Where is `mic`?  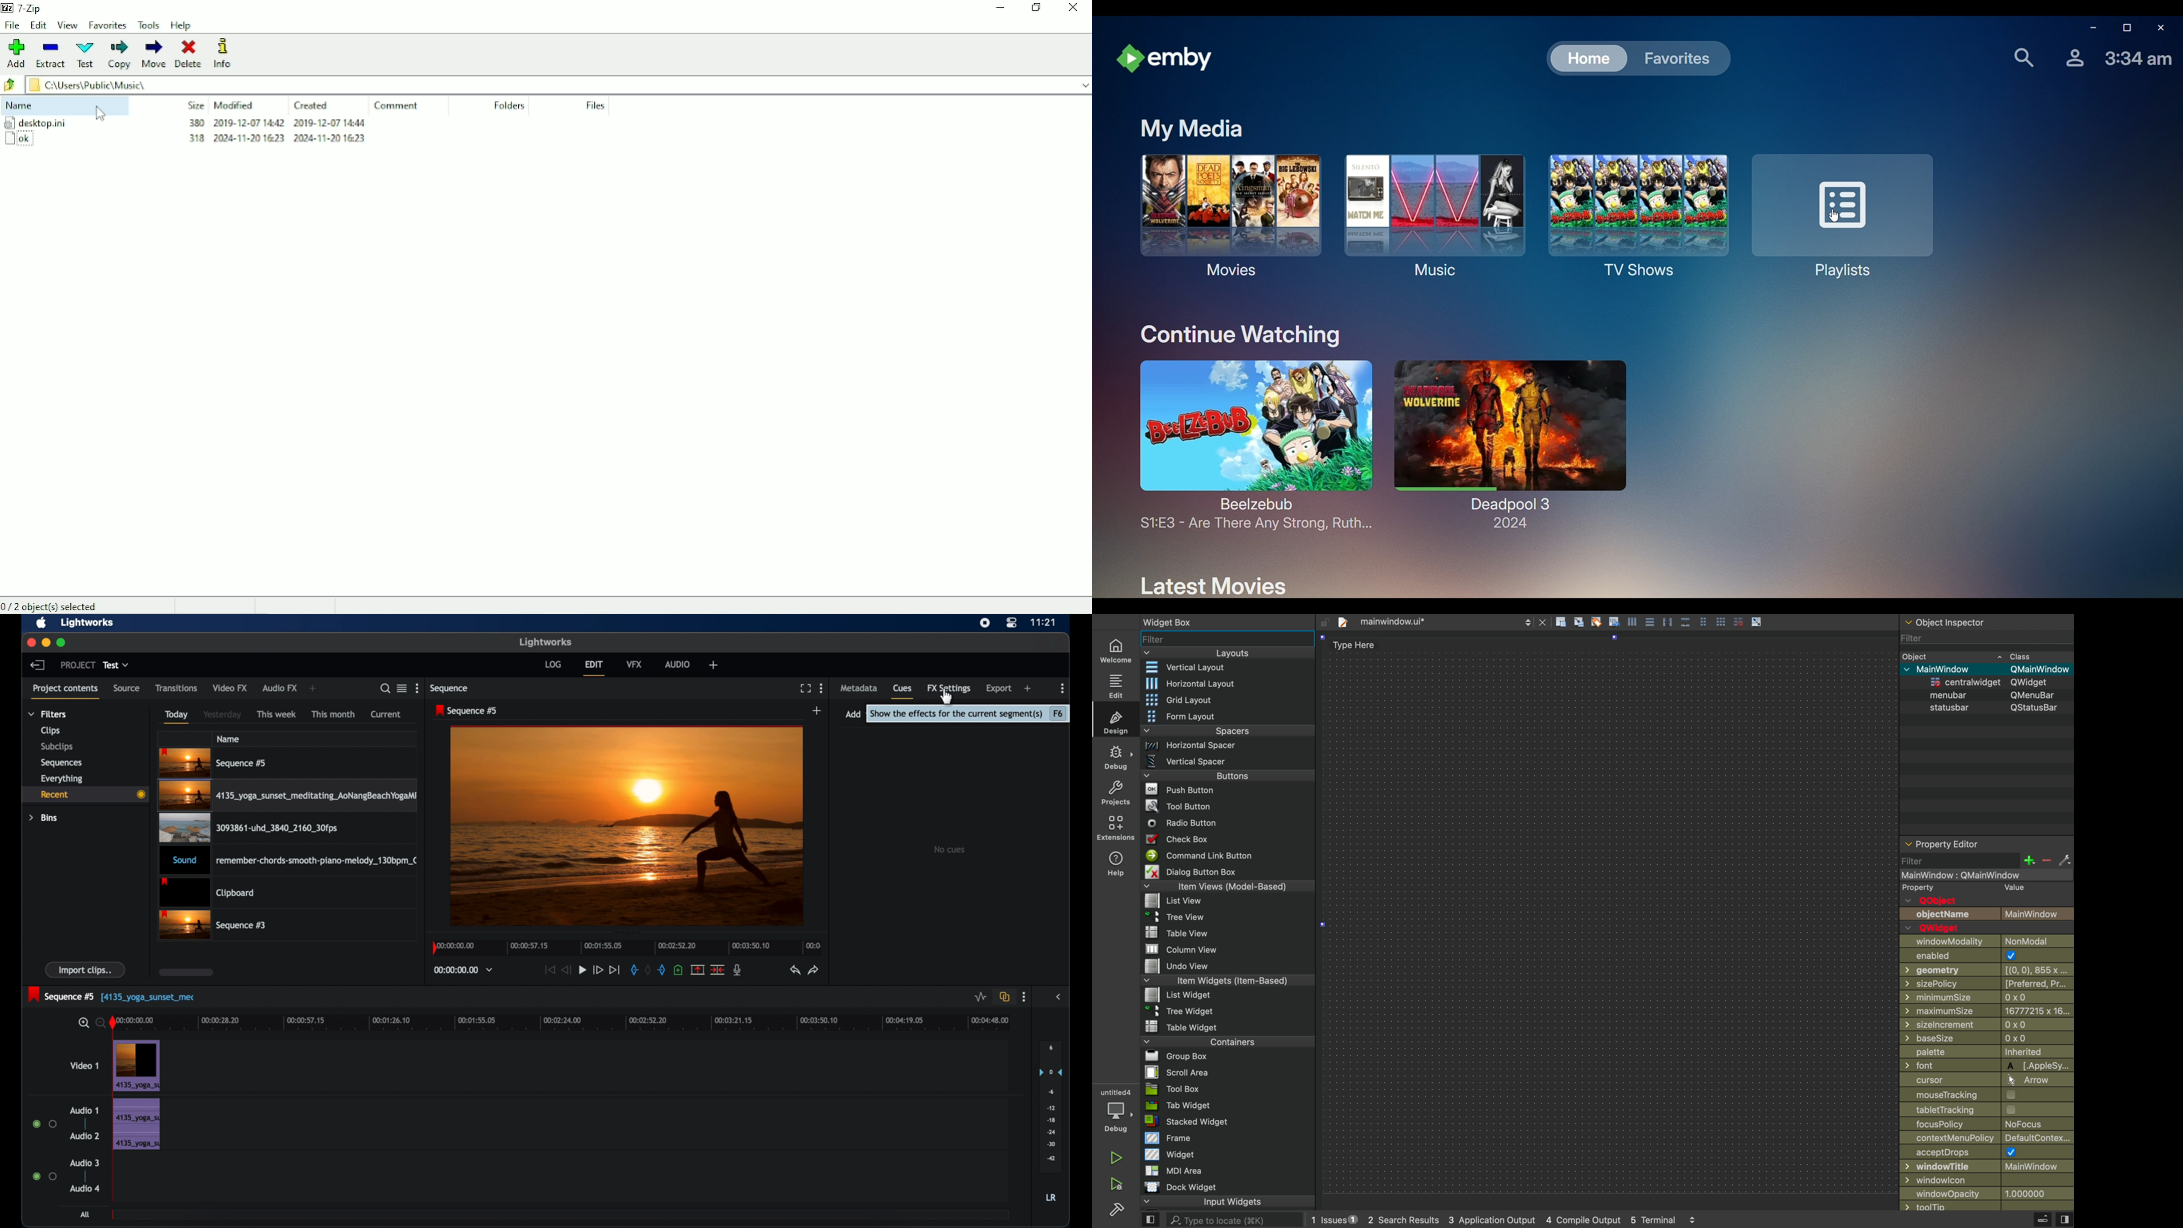
mic is located at coordinates (738, 969).